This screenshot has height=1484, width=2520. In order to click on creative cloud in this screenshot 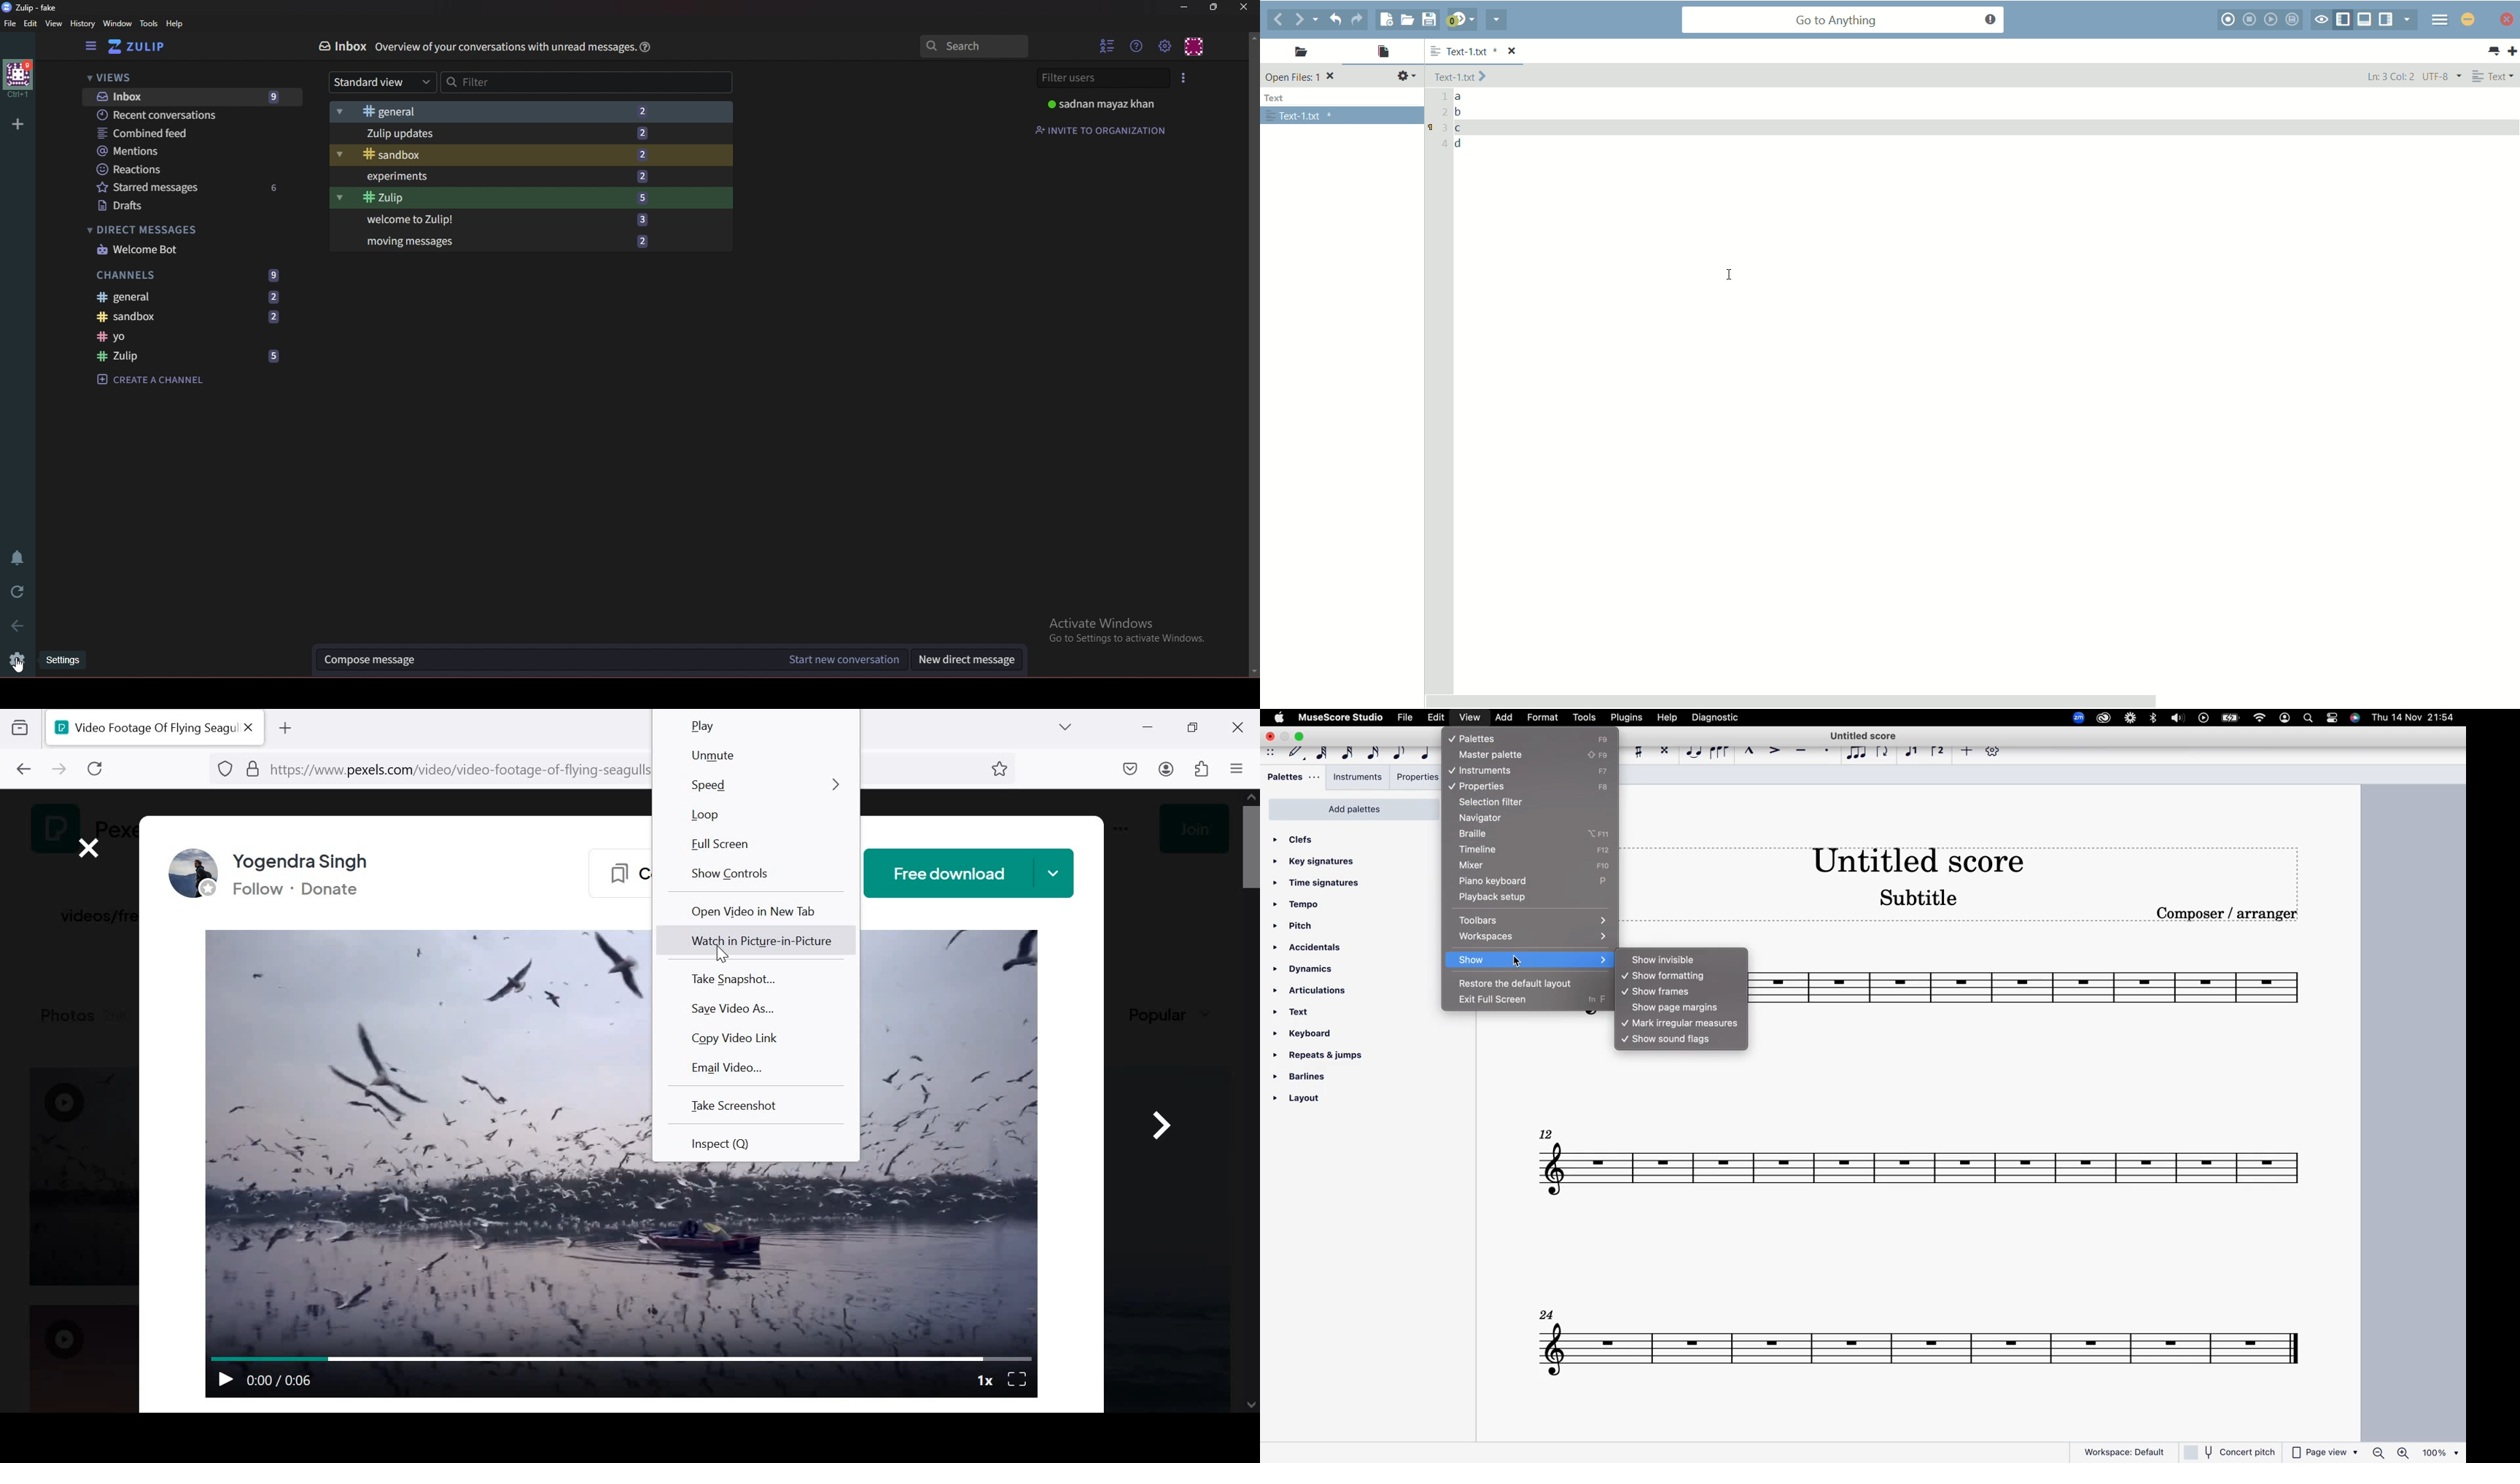, I will do `click(2101, 720)`.